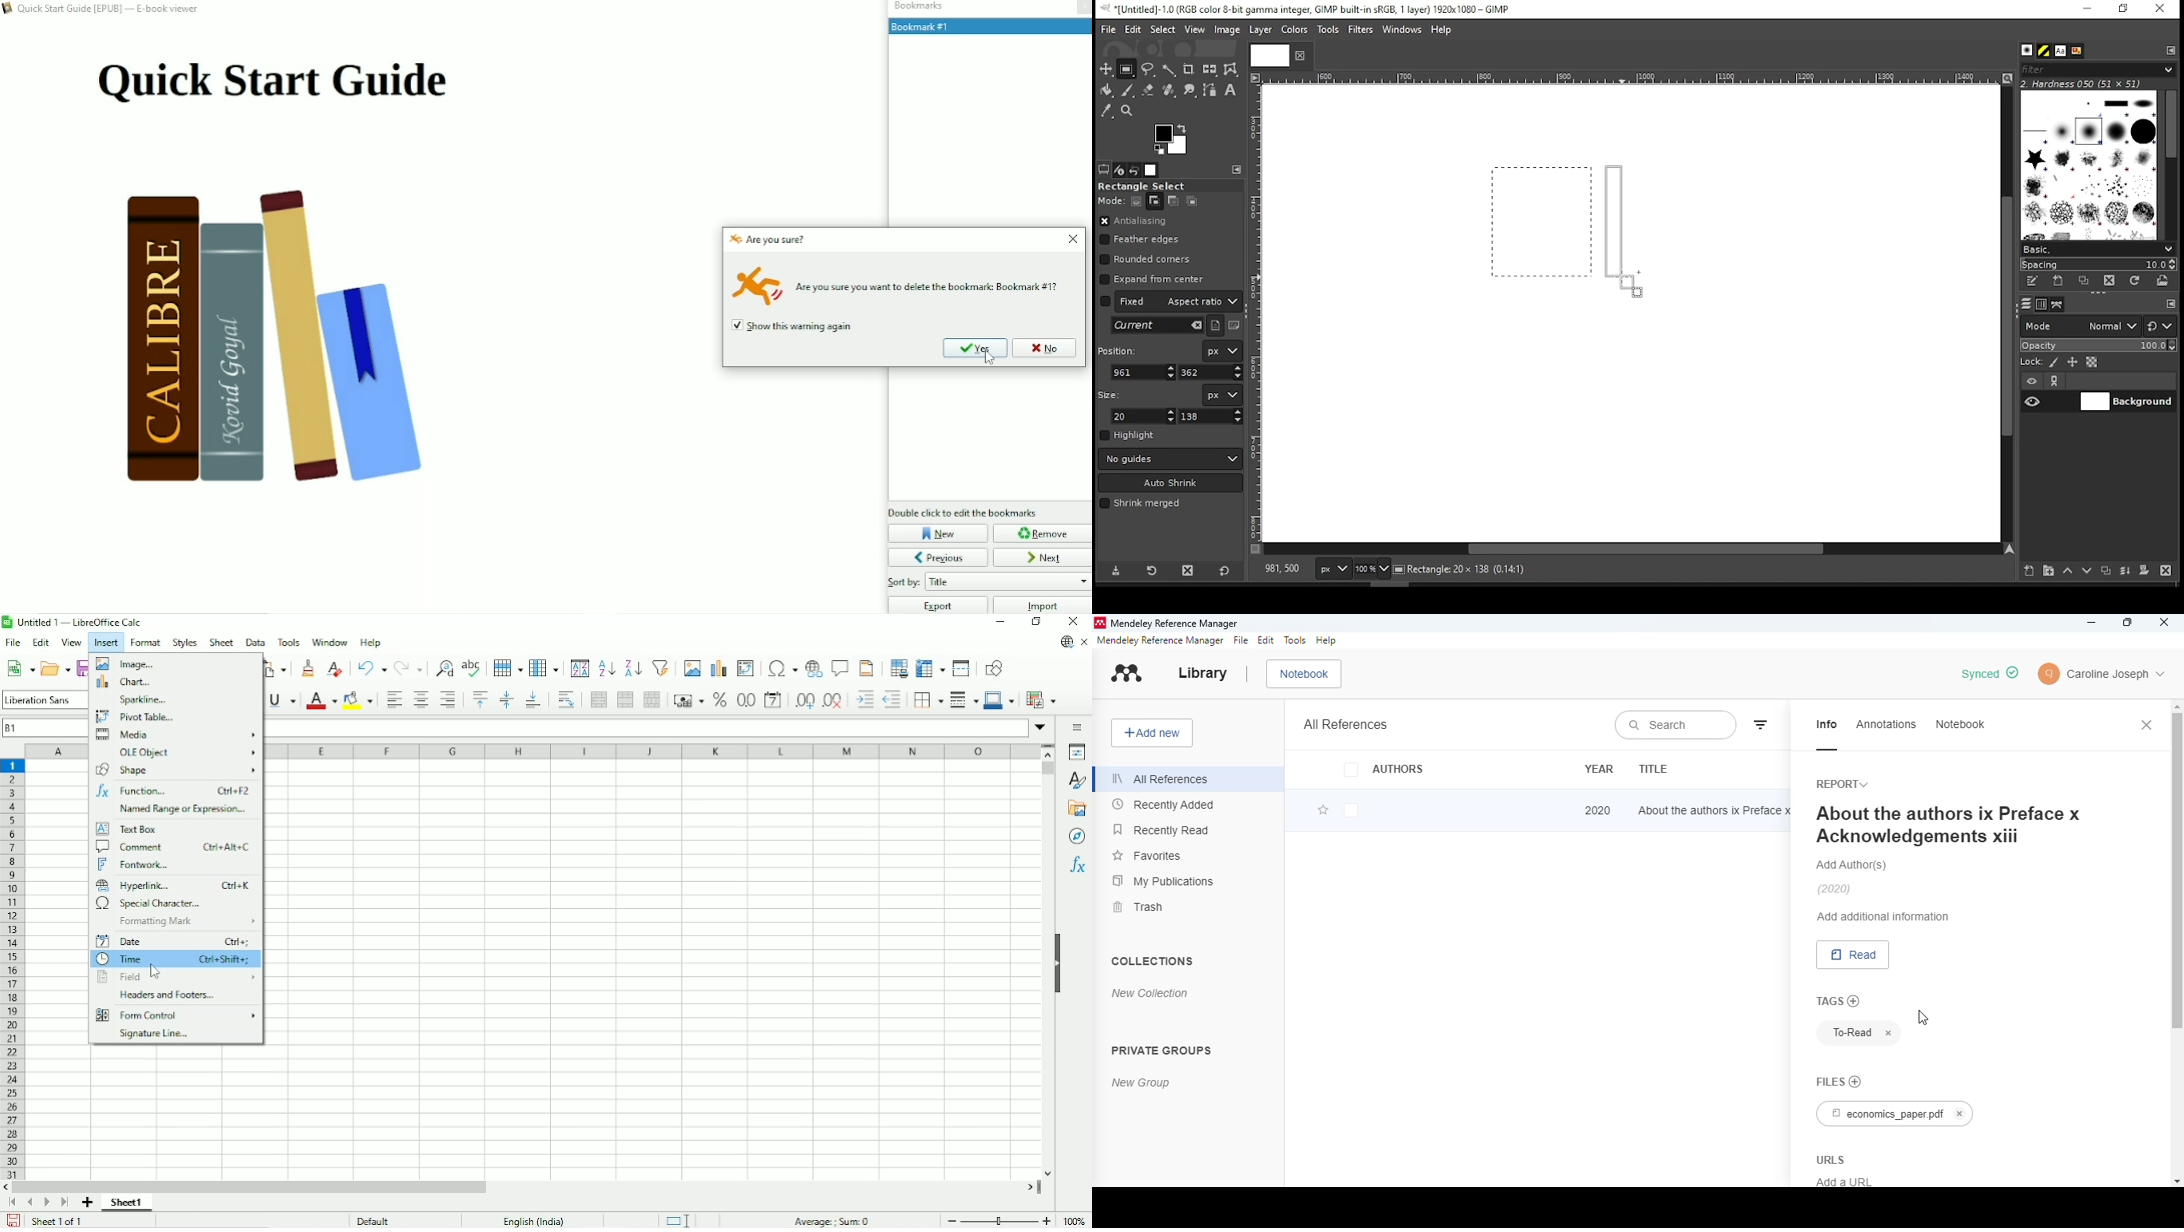  I want to click on Update available, so click(1067, 643).